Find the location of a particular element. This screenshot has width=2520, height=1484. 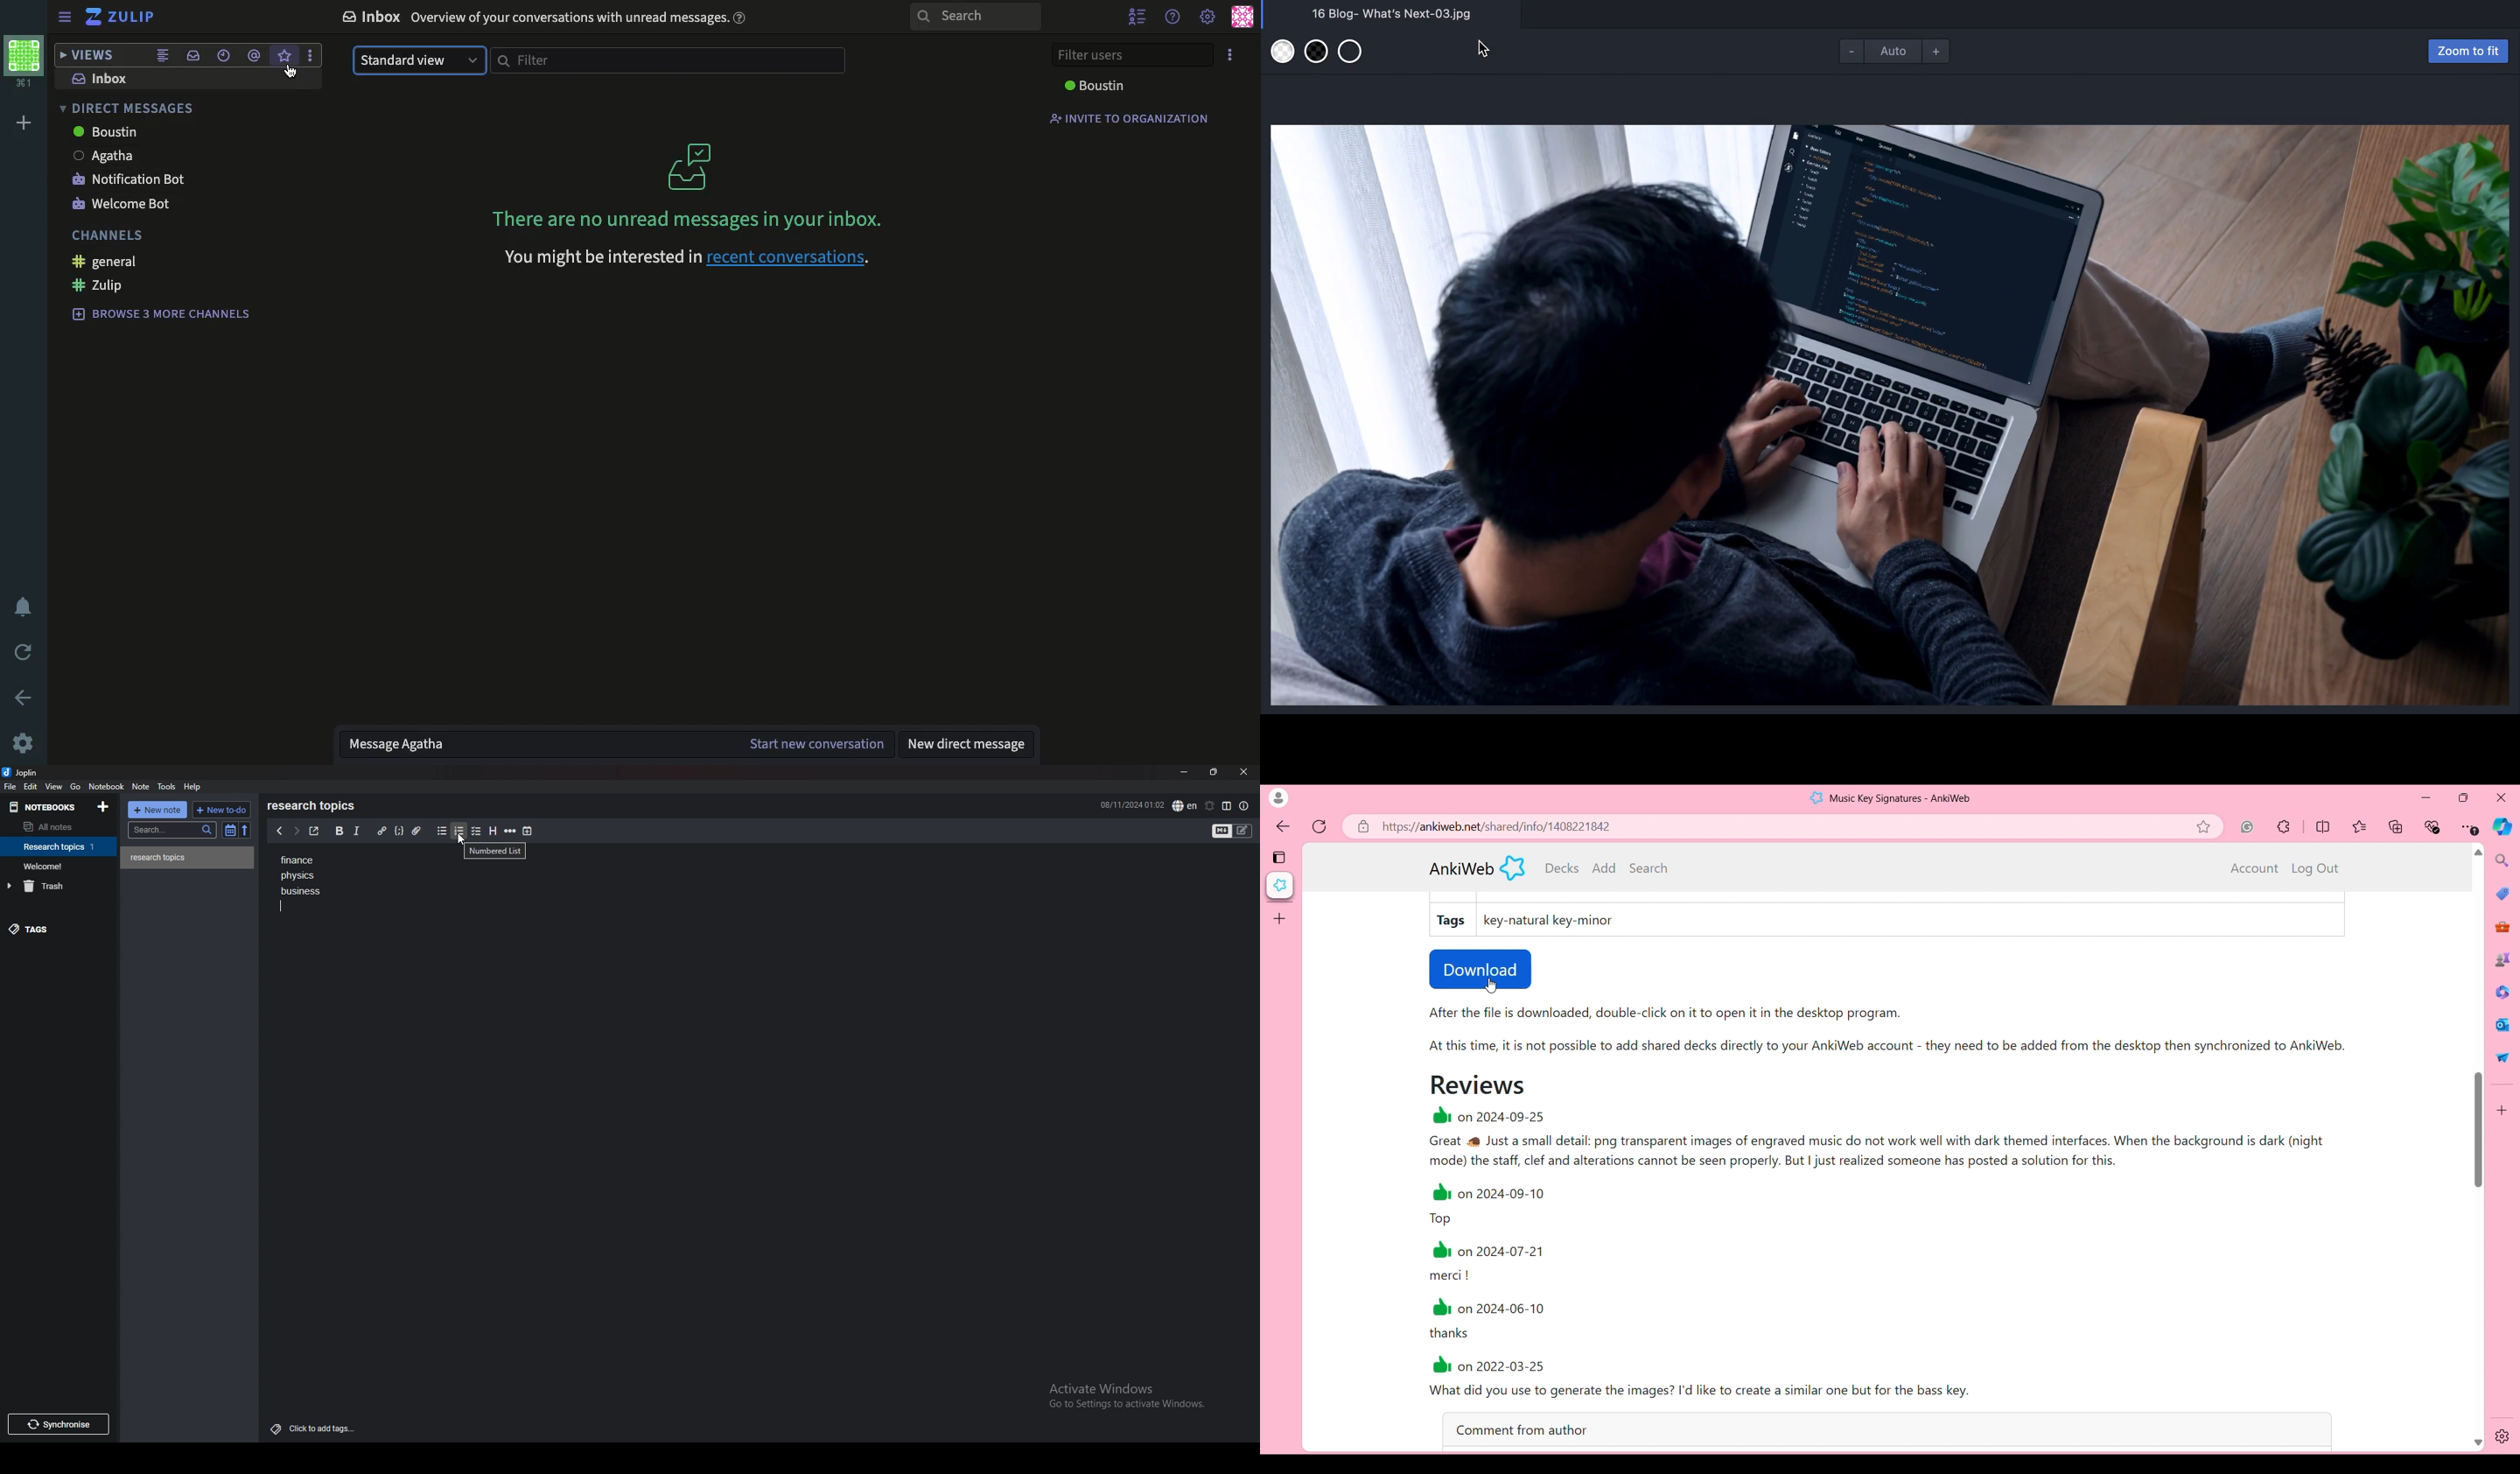

tags is located at coordinates (56, 932).